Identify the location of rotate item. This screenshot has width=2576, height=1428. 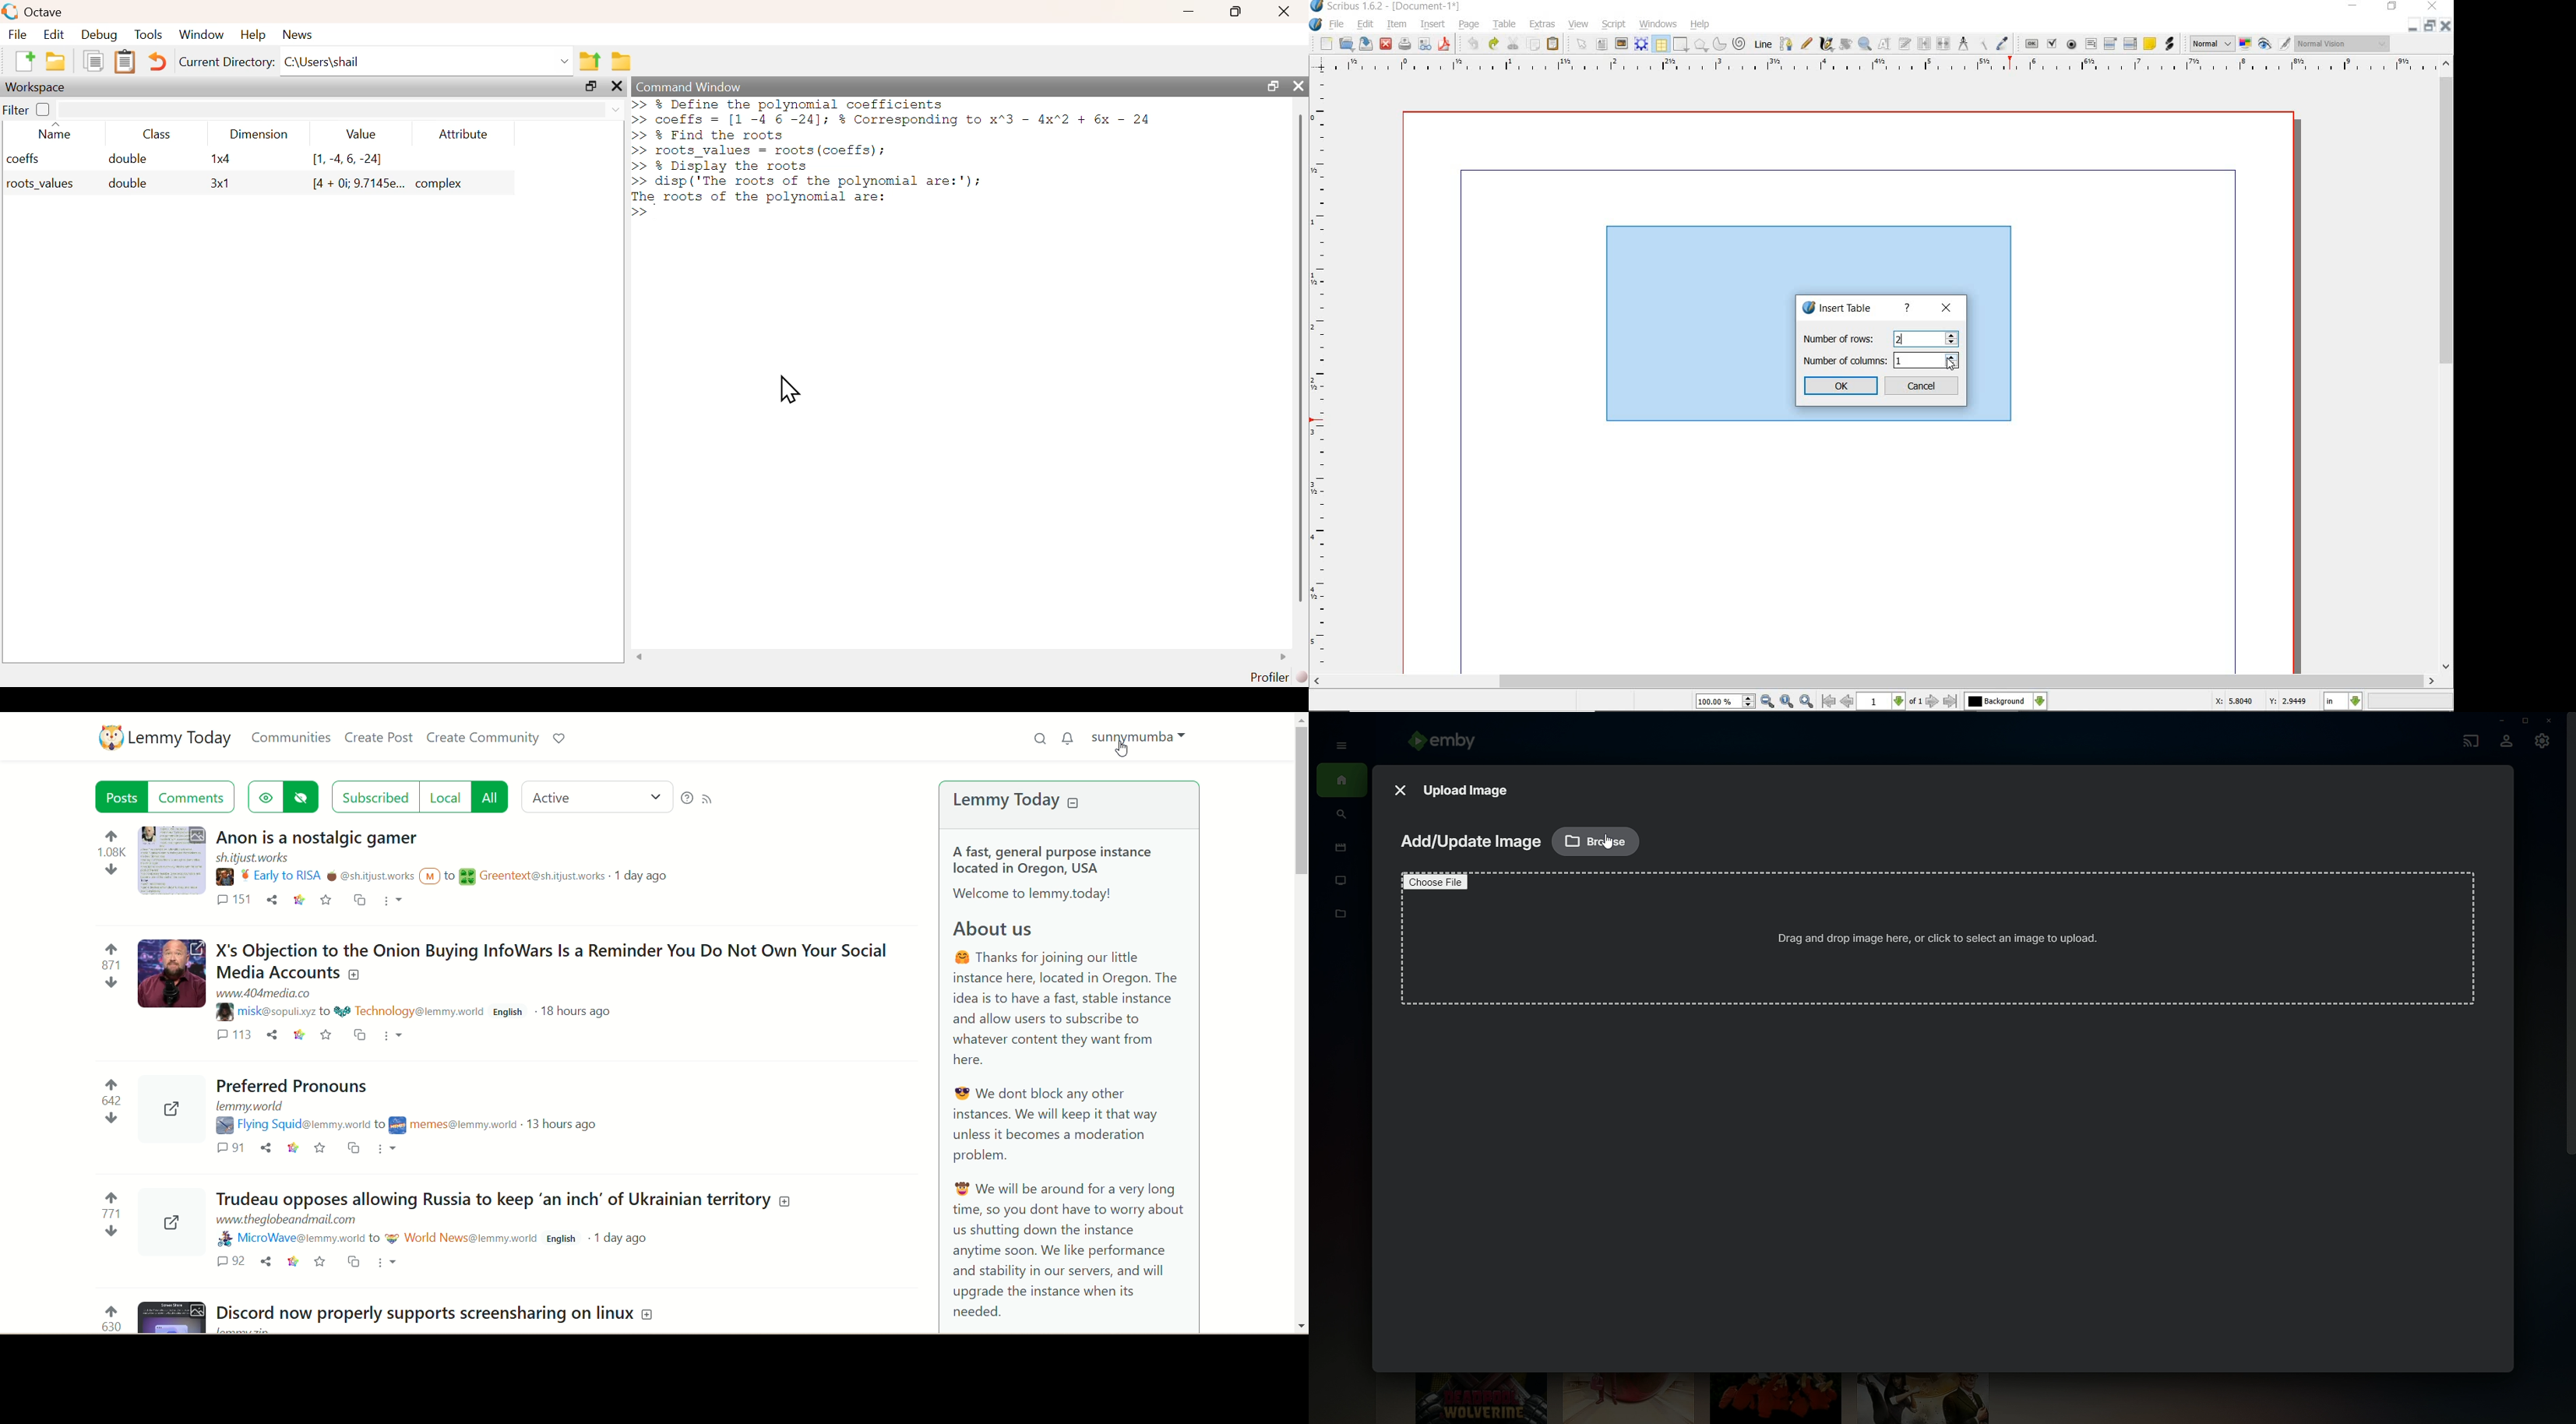
(1845, 45).